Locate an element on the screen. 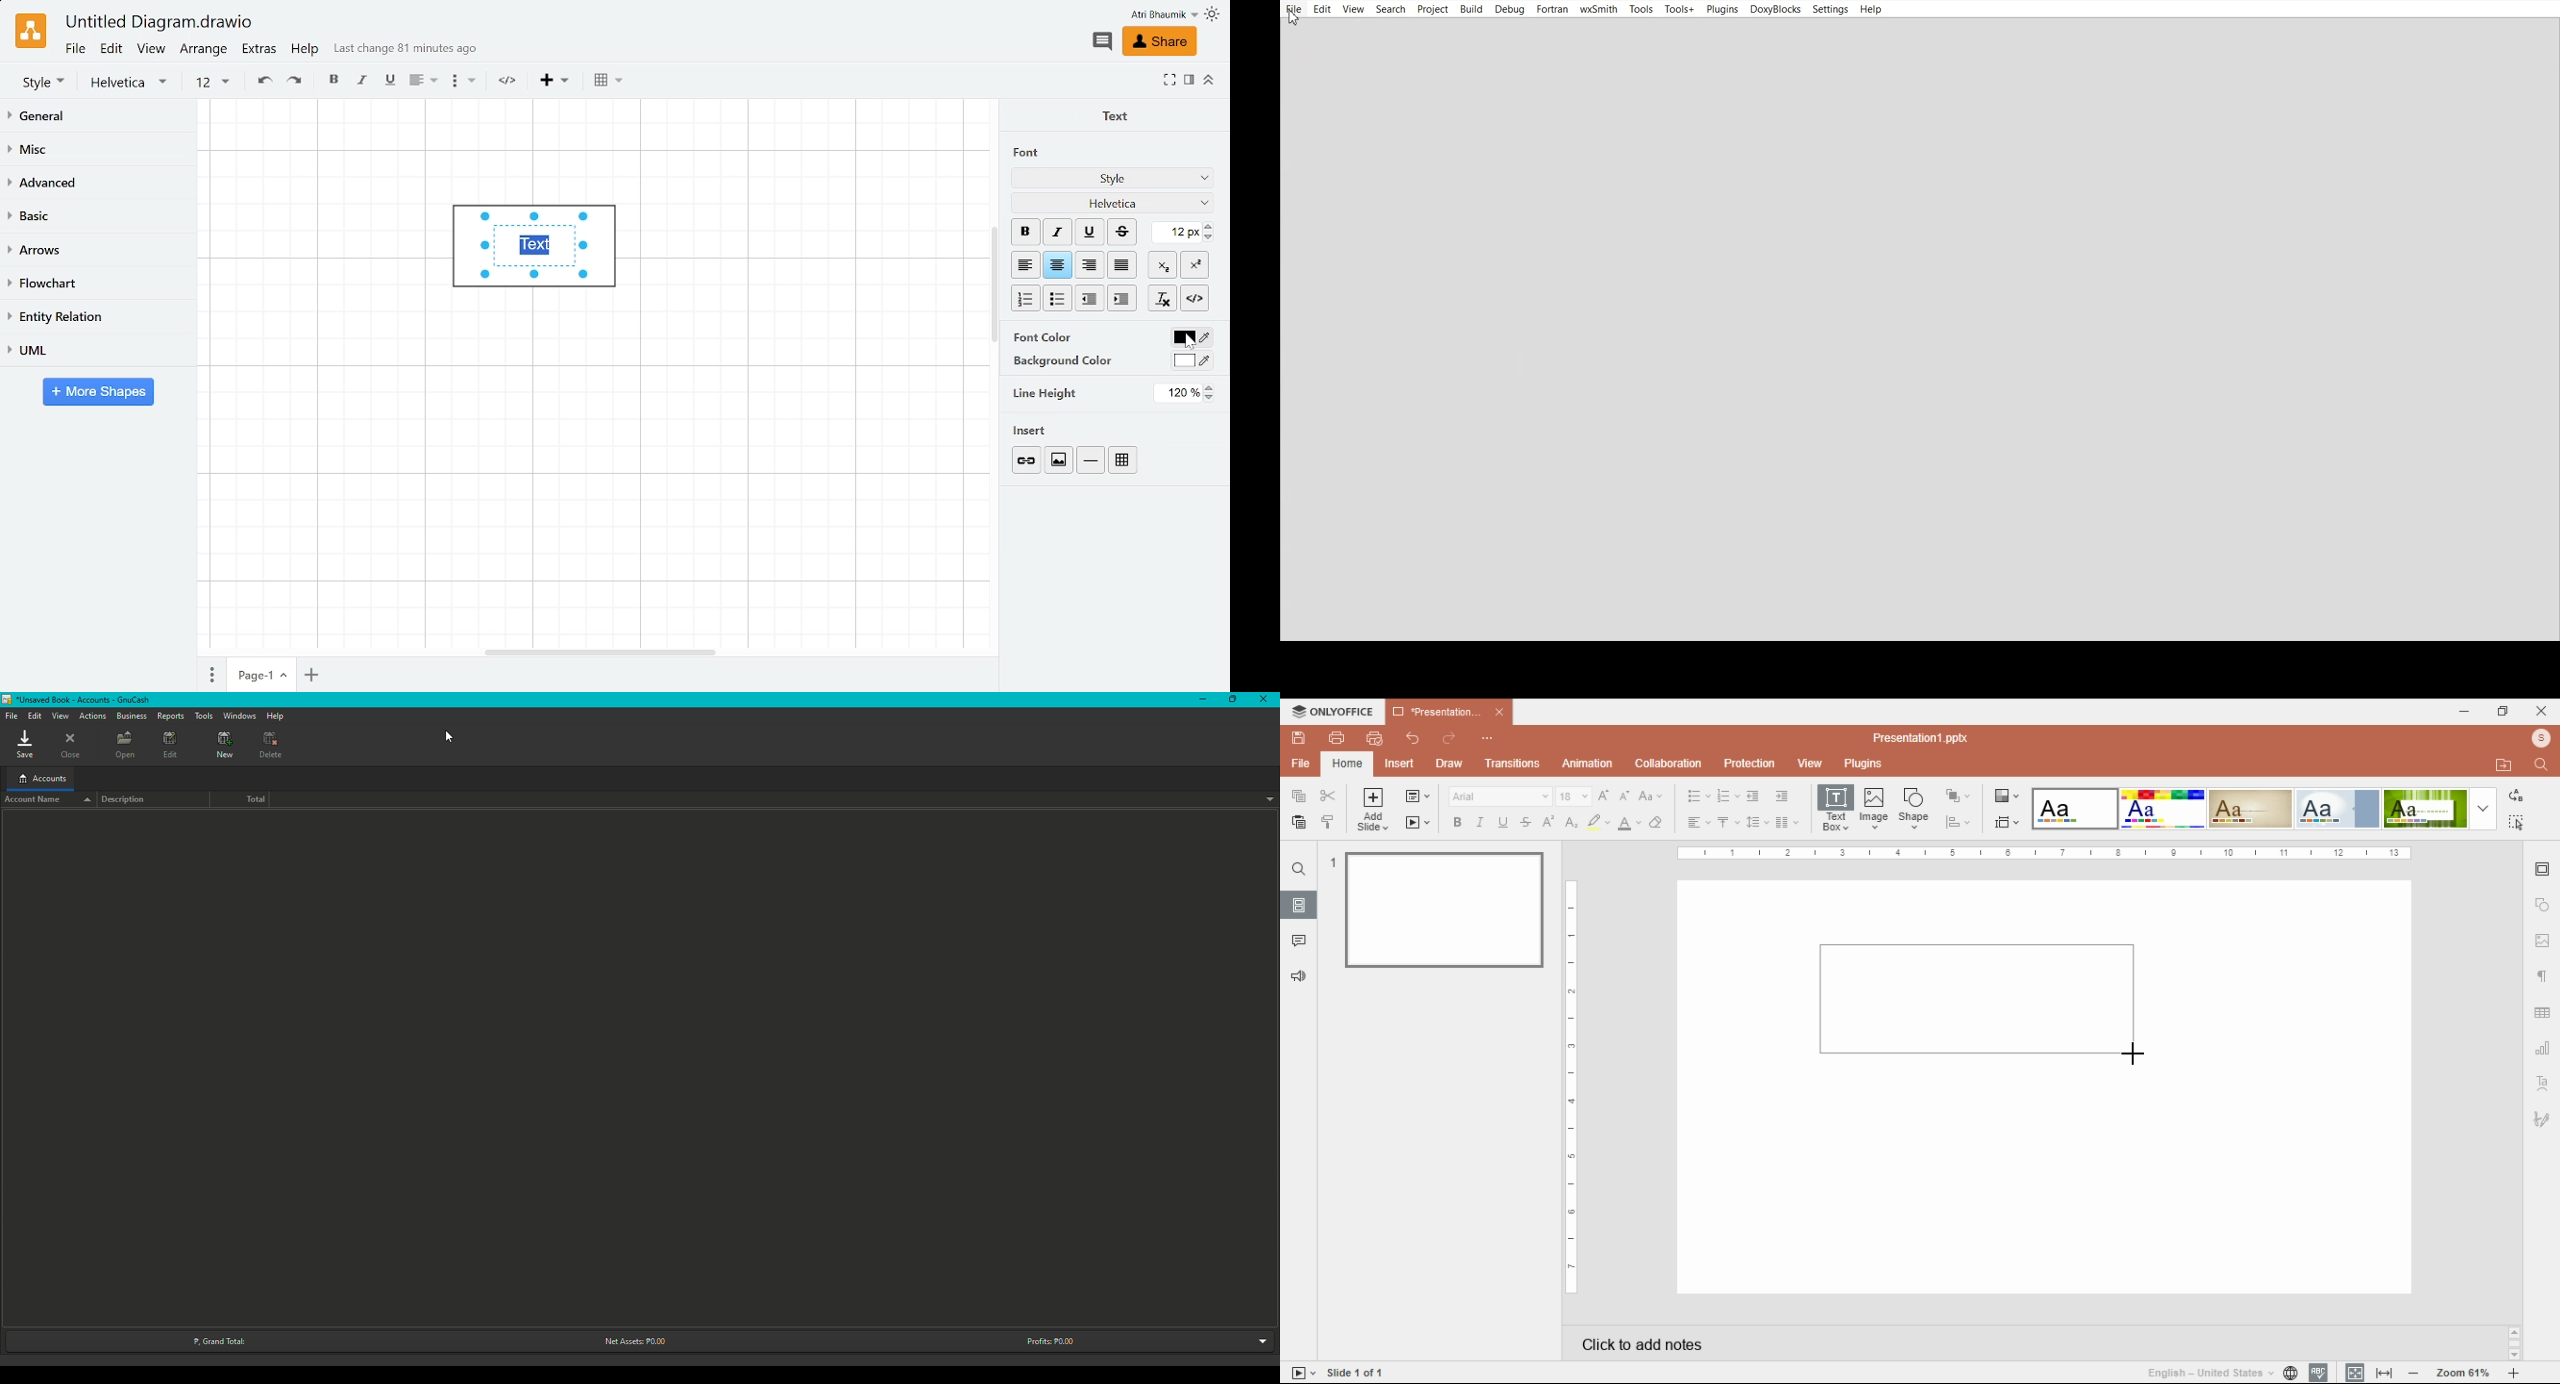 This screenshot has width=2576, height=1400. Vertical scrollbar is located at coordinates (995, 287).